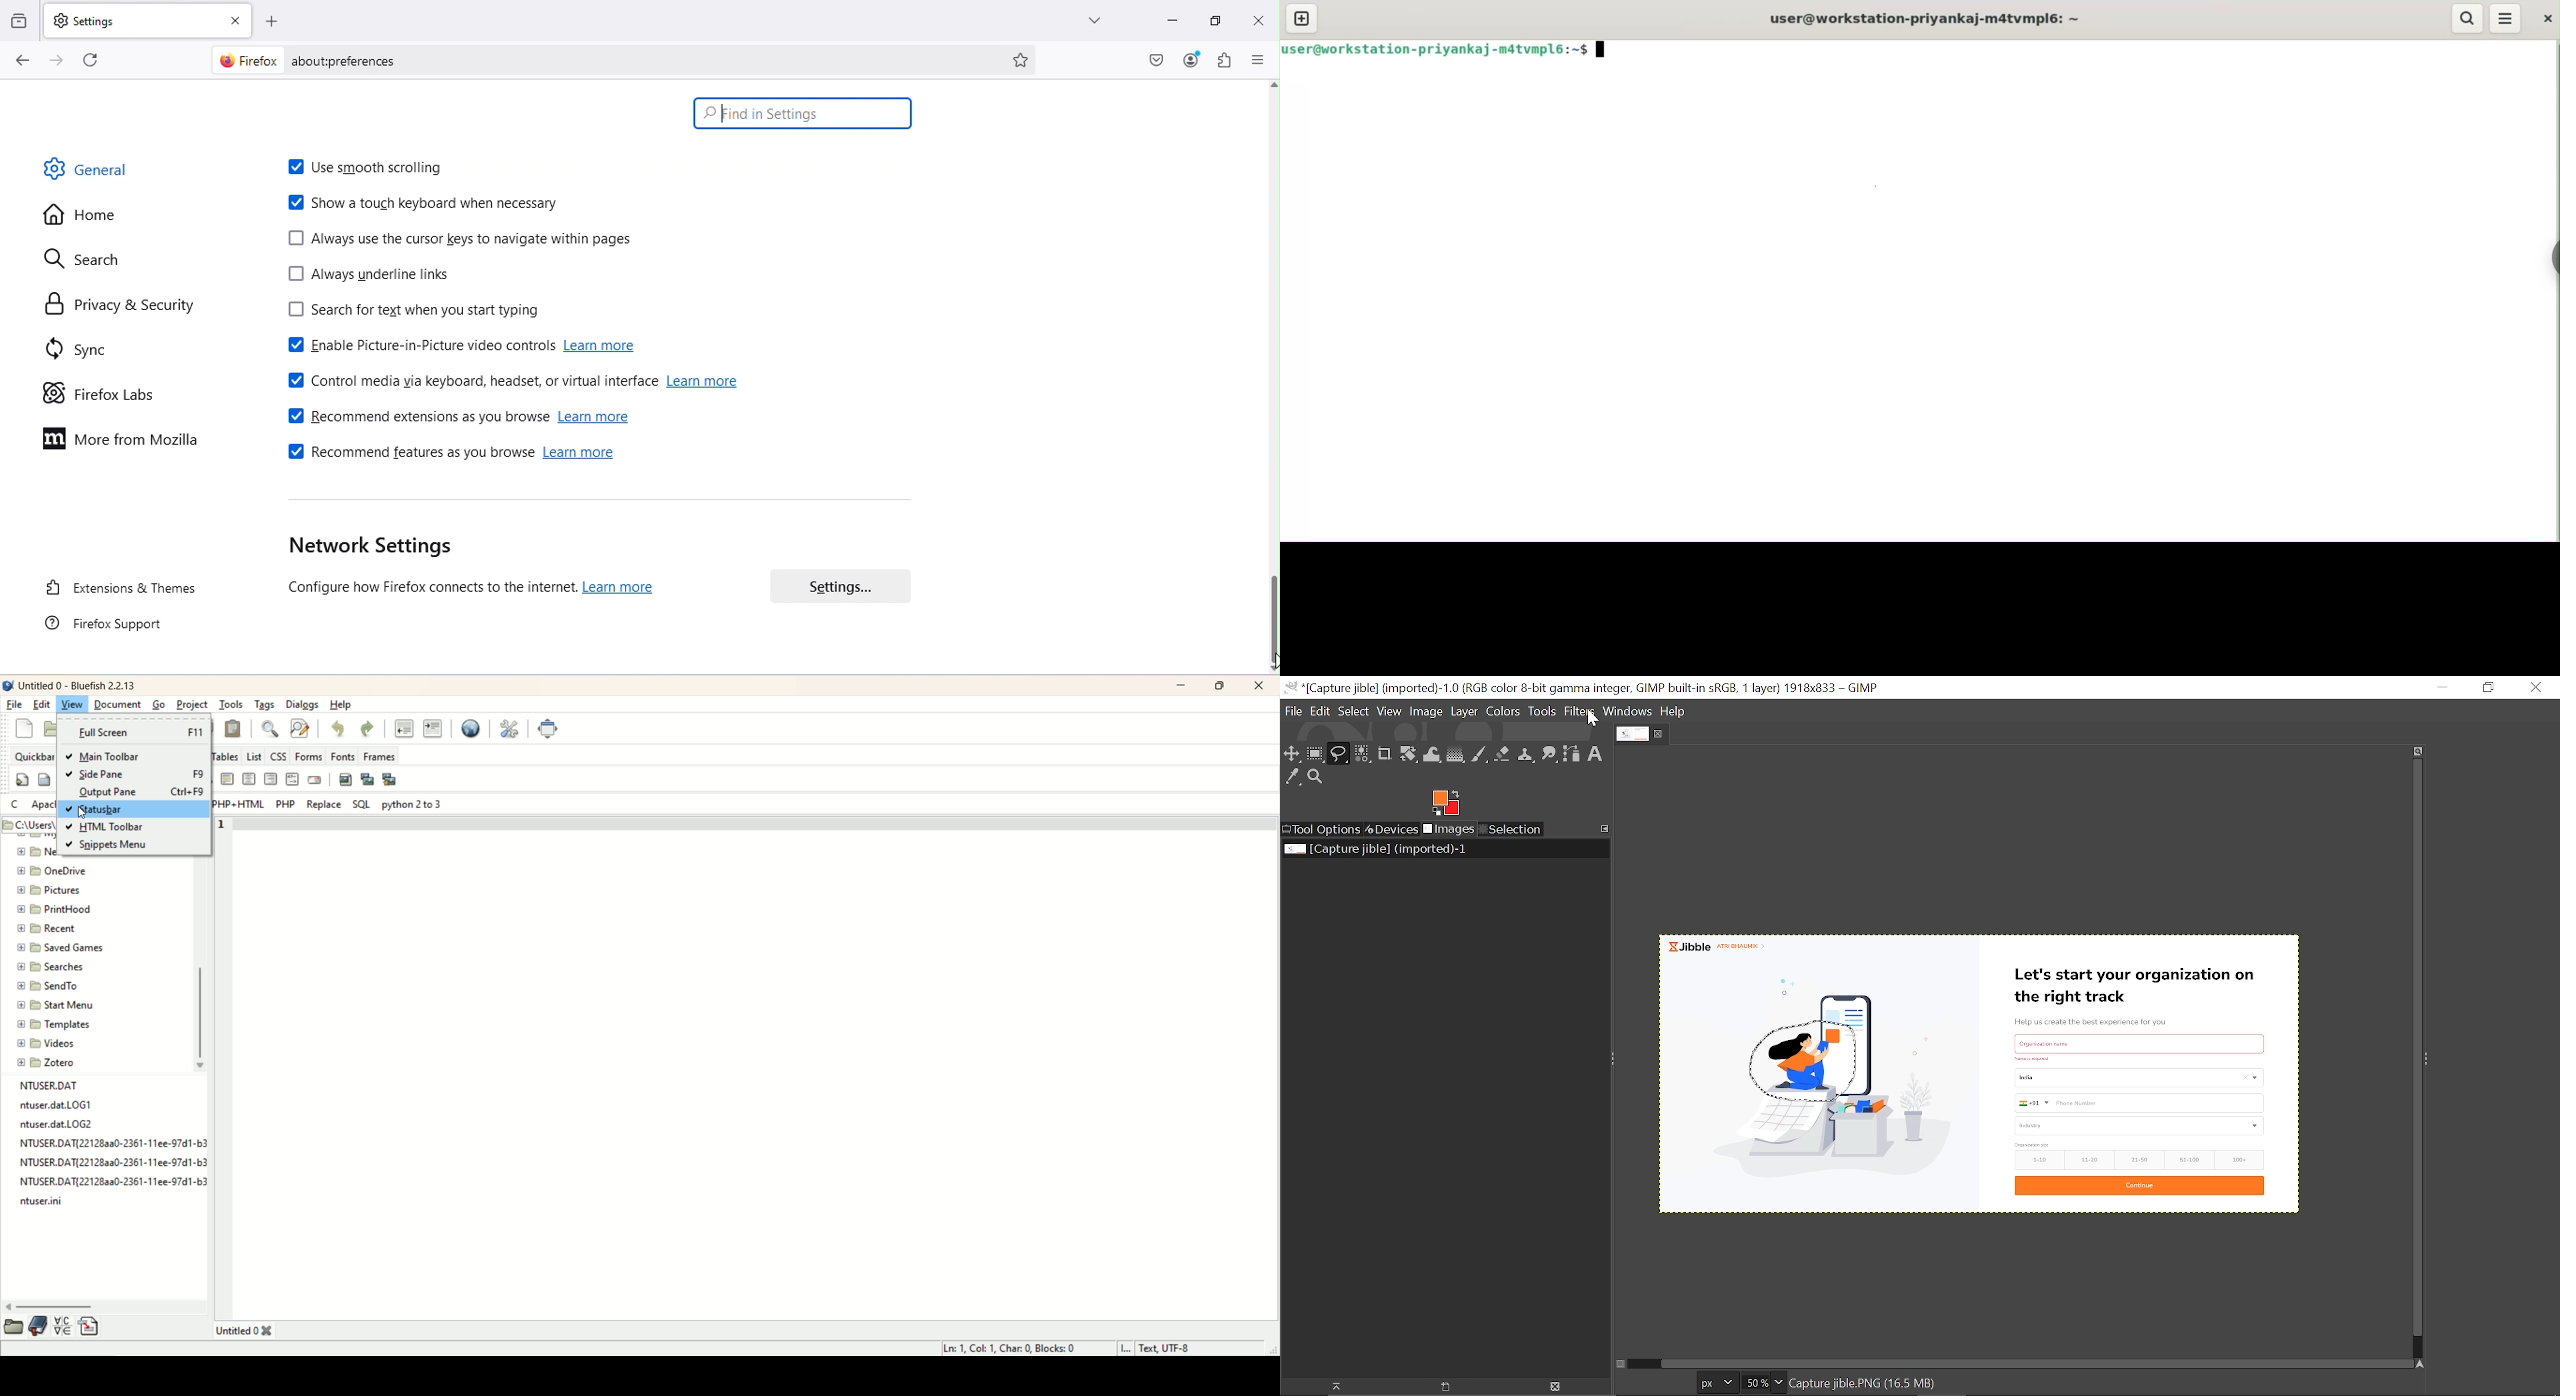 Image resolution: width=2576 pixels, height=1400 pixels. What do you see at coordinates (437, 310) in the screenshot?
I see `Search for text when you start typing` at bounding box center [437, 310].